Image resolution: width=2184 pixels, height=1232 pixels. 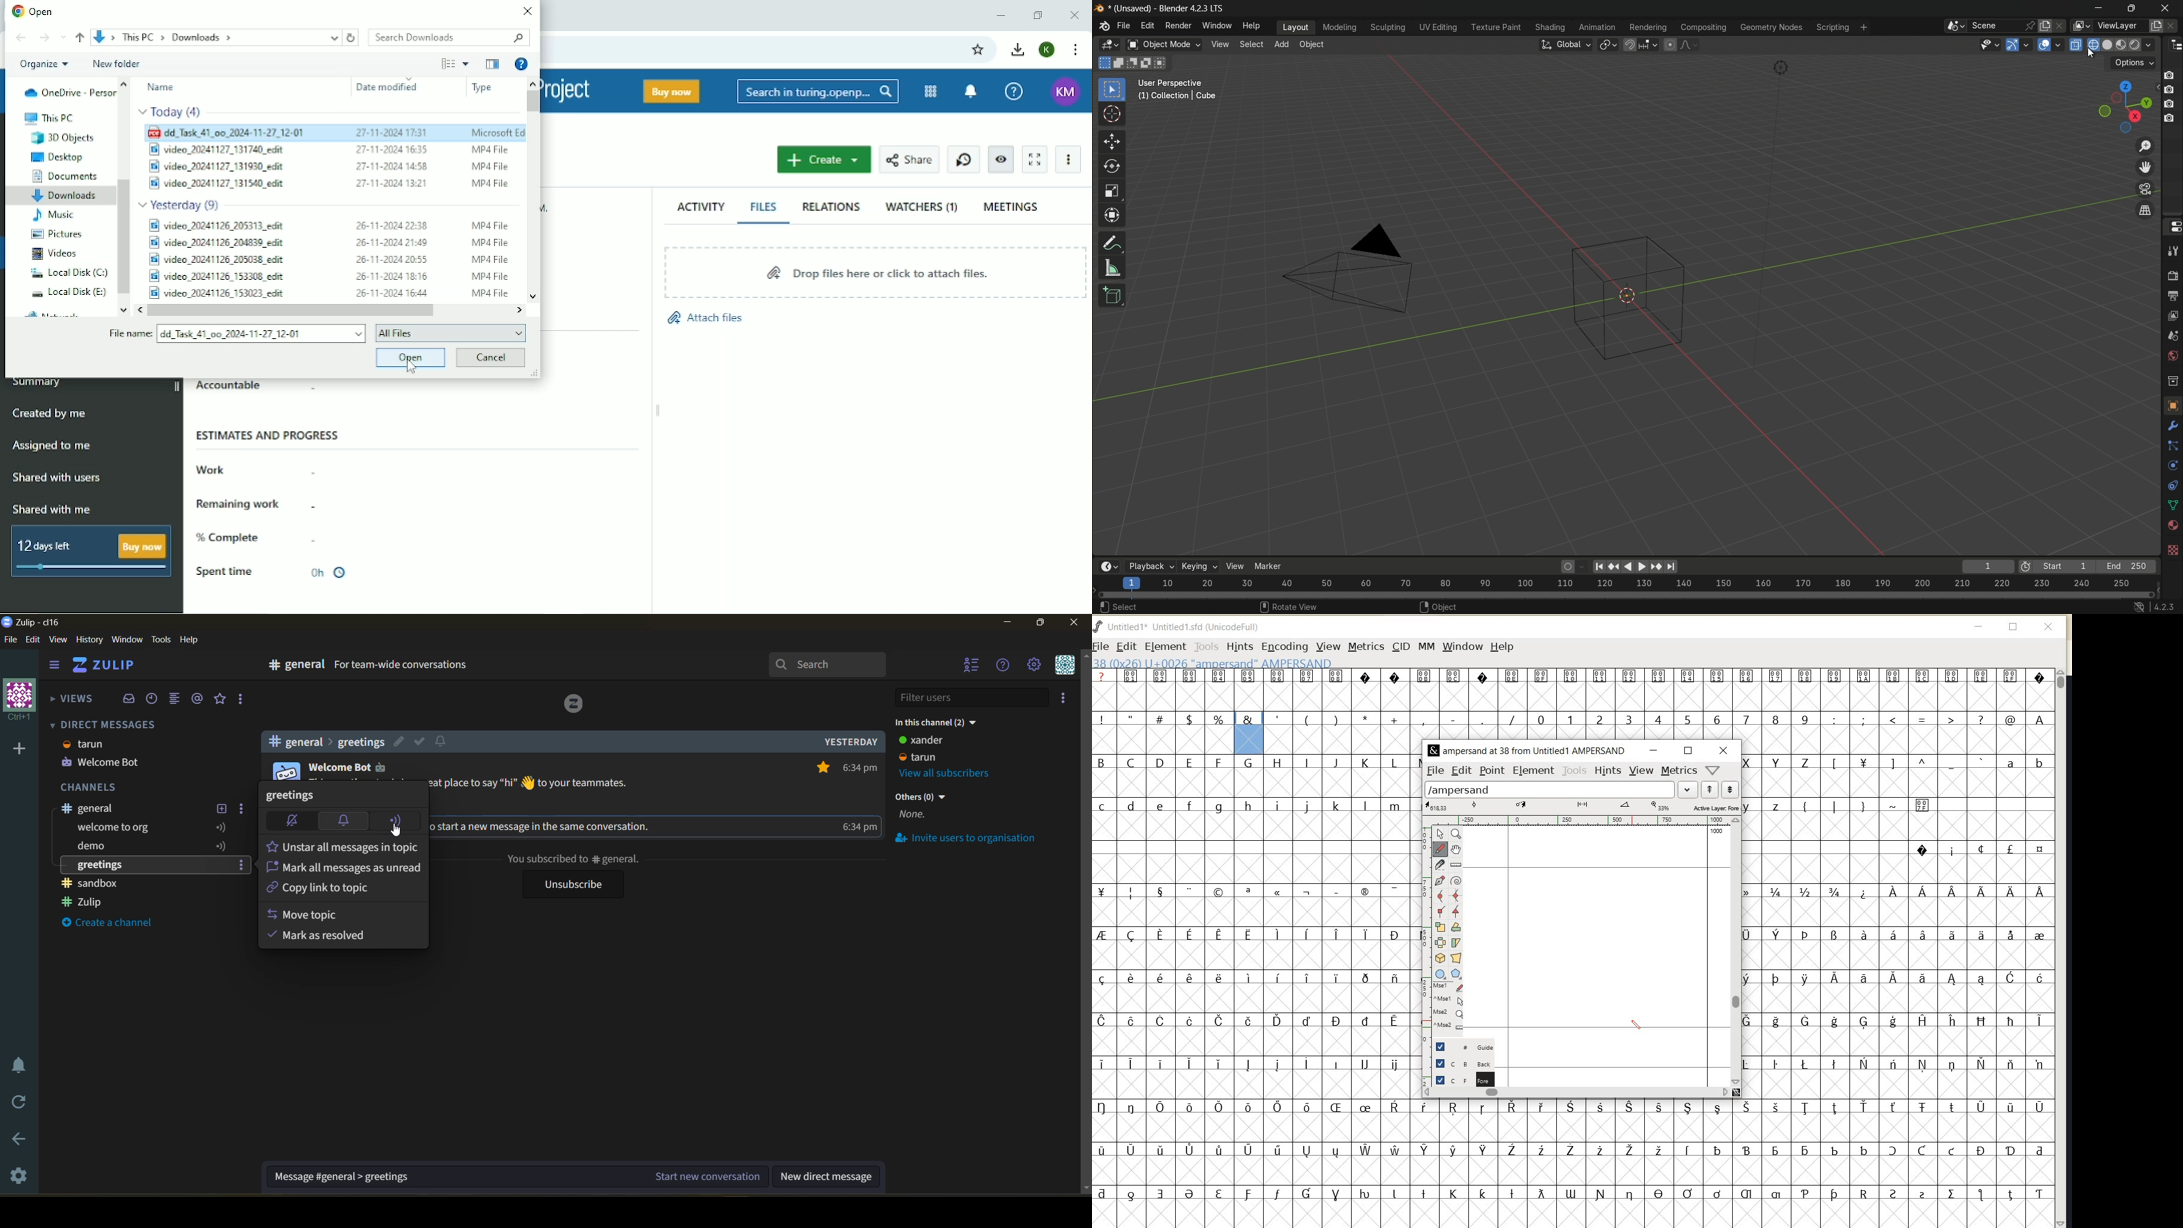 What do you see at coordinates (125, 83) in the screenshot?
I see `scroll up` at bounding box center [125, 83].